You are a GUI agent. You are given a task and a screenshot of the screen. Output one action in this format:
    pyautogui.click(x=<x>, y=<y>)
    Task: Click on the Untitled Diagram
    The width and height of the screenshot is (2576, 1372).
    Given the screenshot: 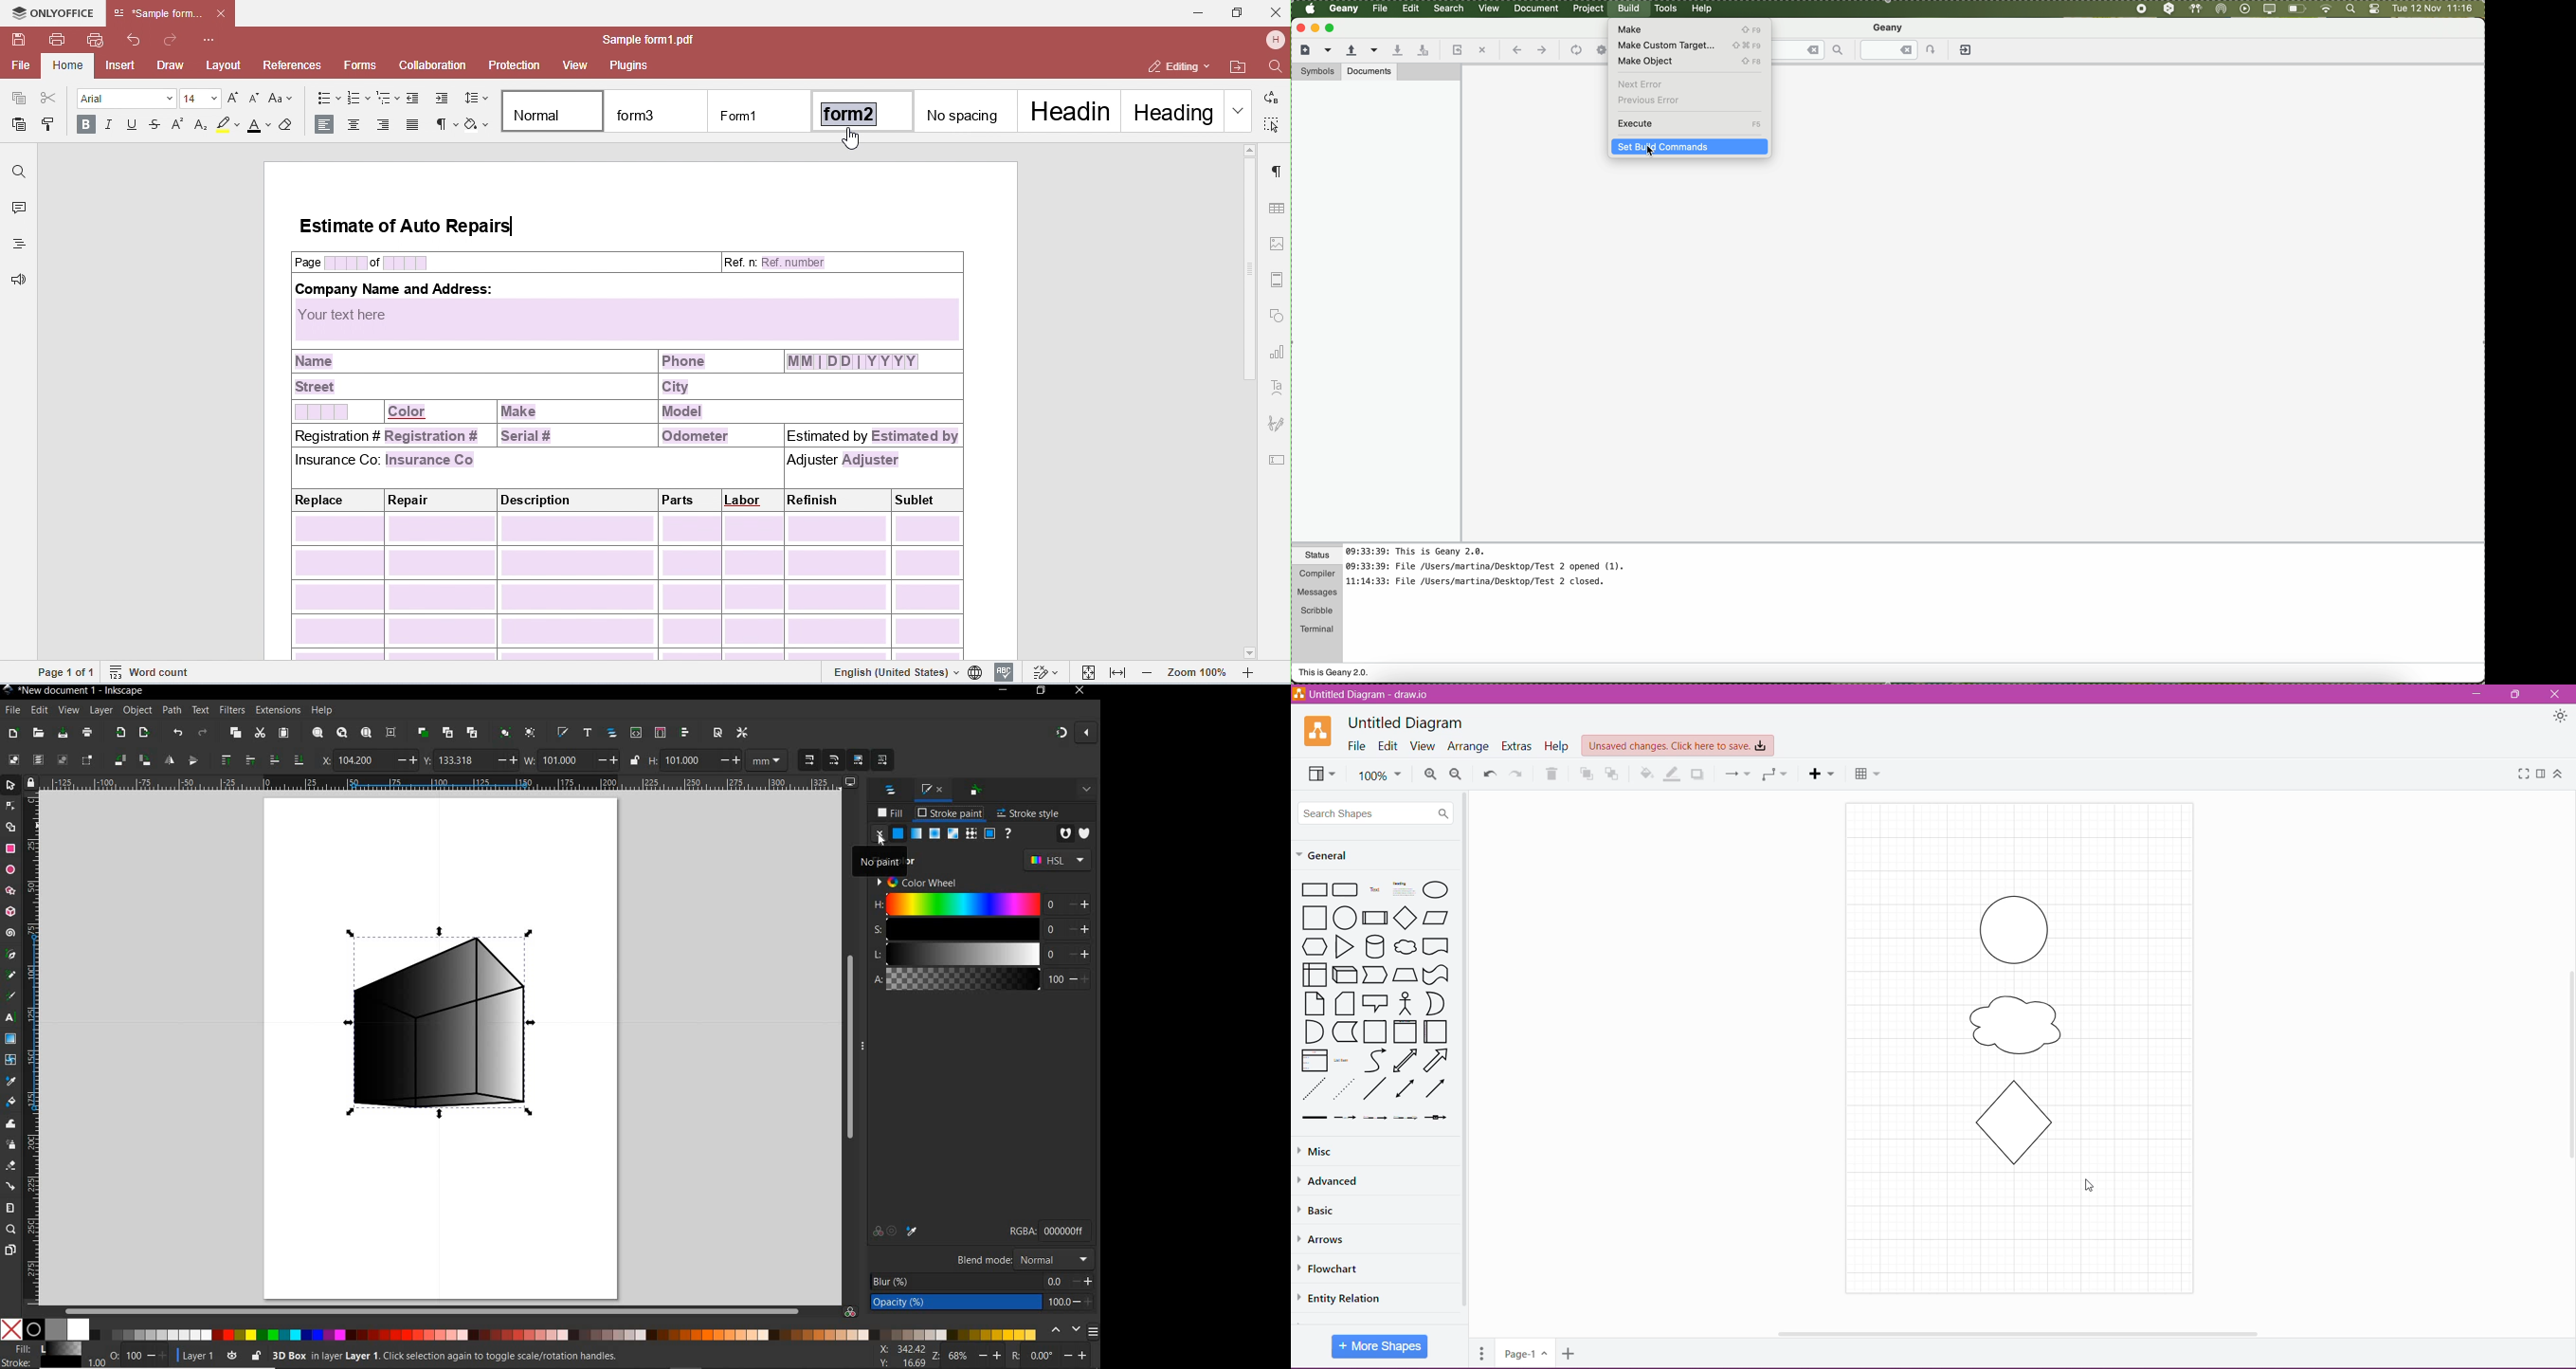 What is the action you would take?
    pyautogui.click(x=1405, y=723)
    